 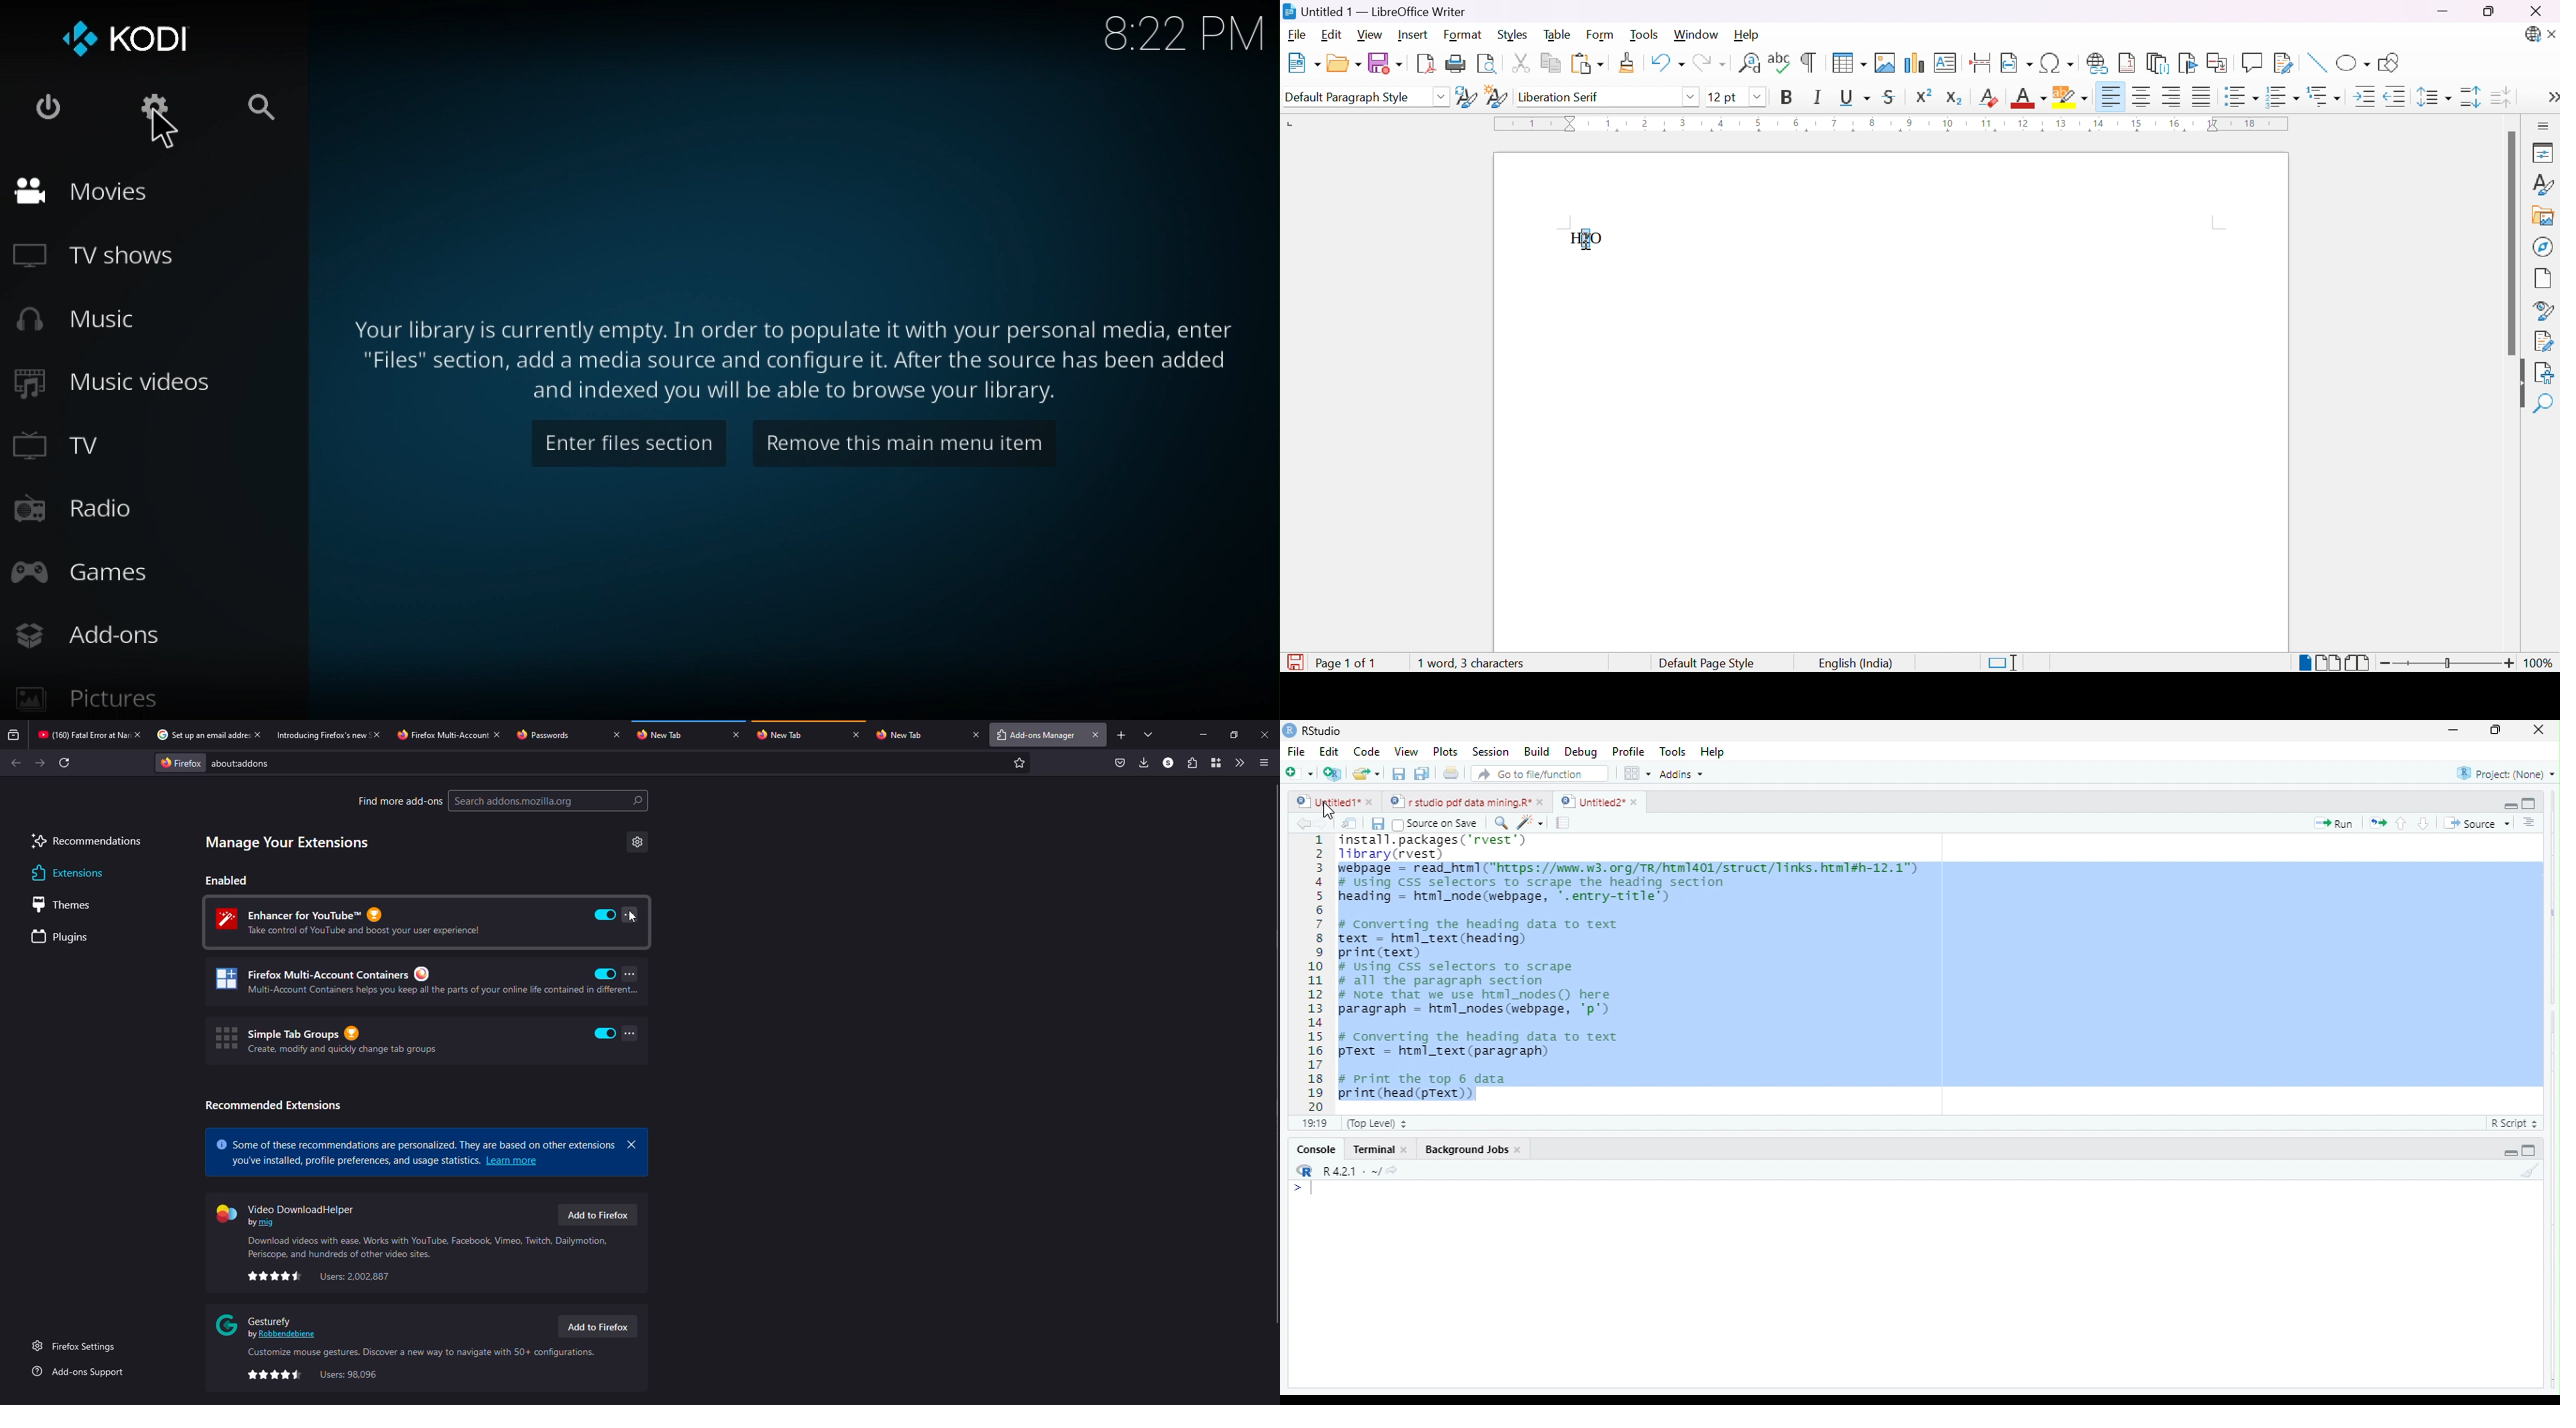 What do you see at coordinates (1303, 64) in the screenshot?
I see `New` at bounding box center [1303, 64].